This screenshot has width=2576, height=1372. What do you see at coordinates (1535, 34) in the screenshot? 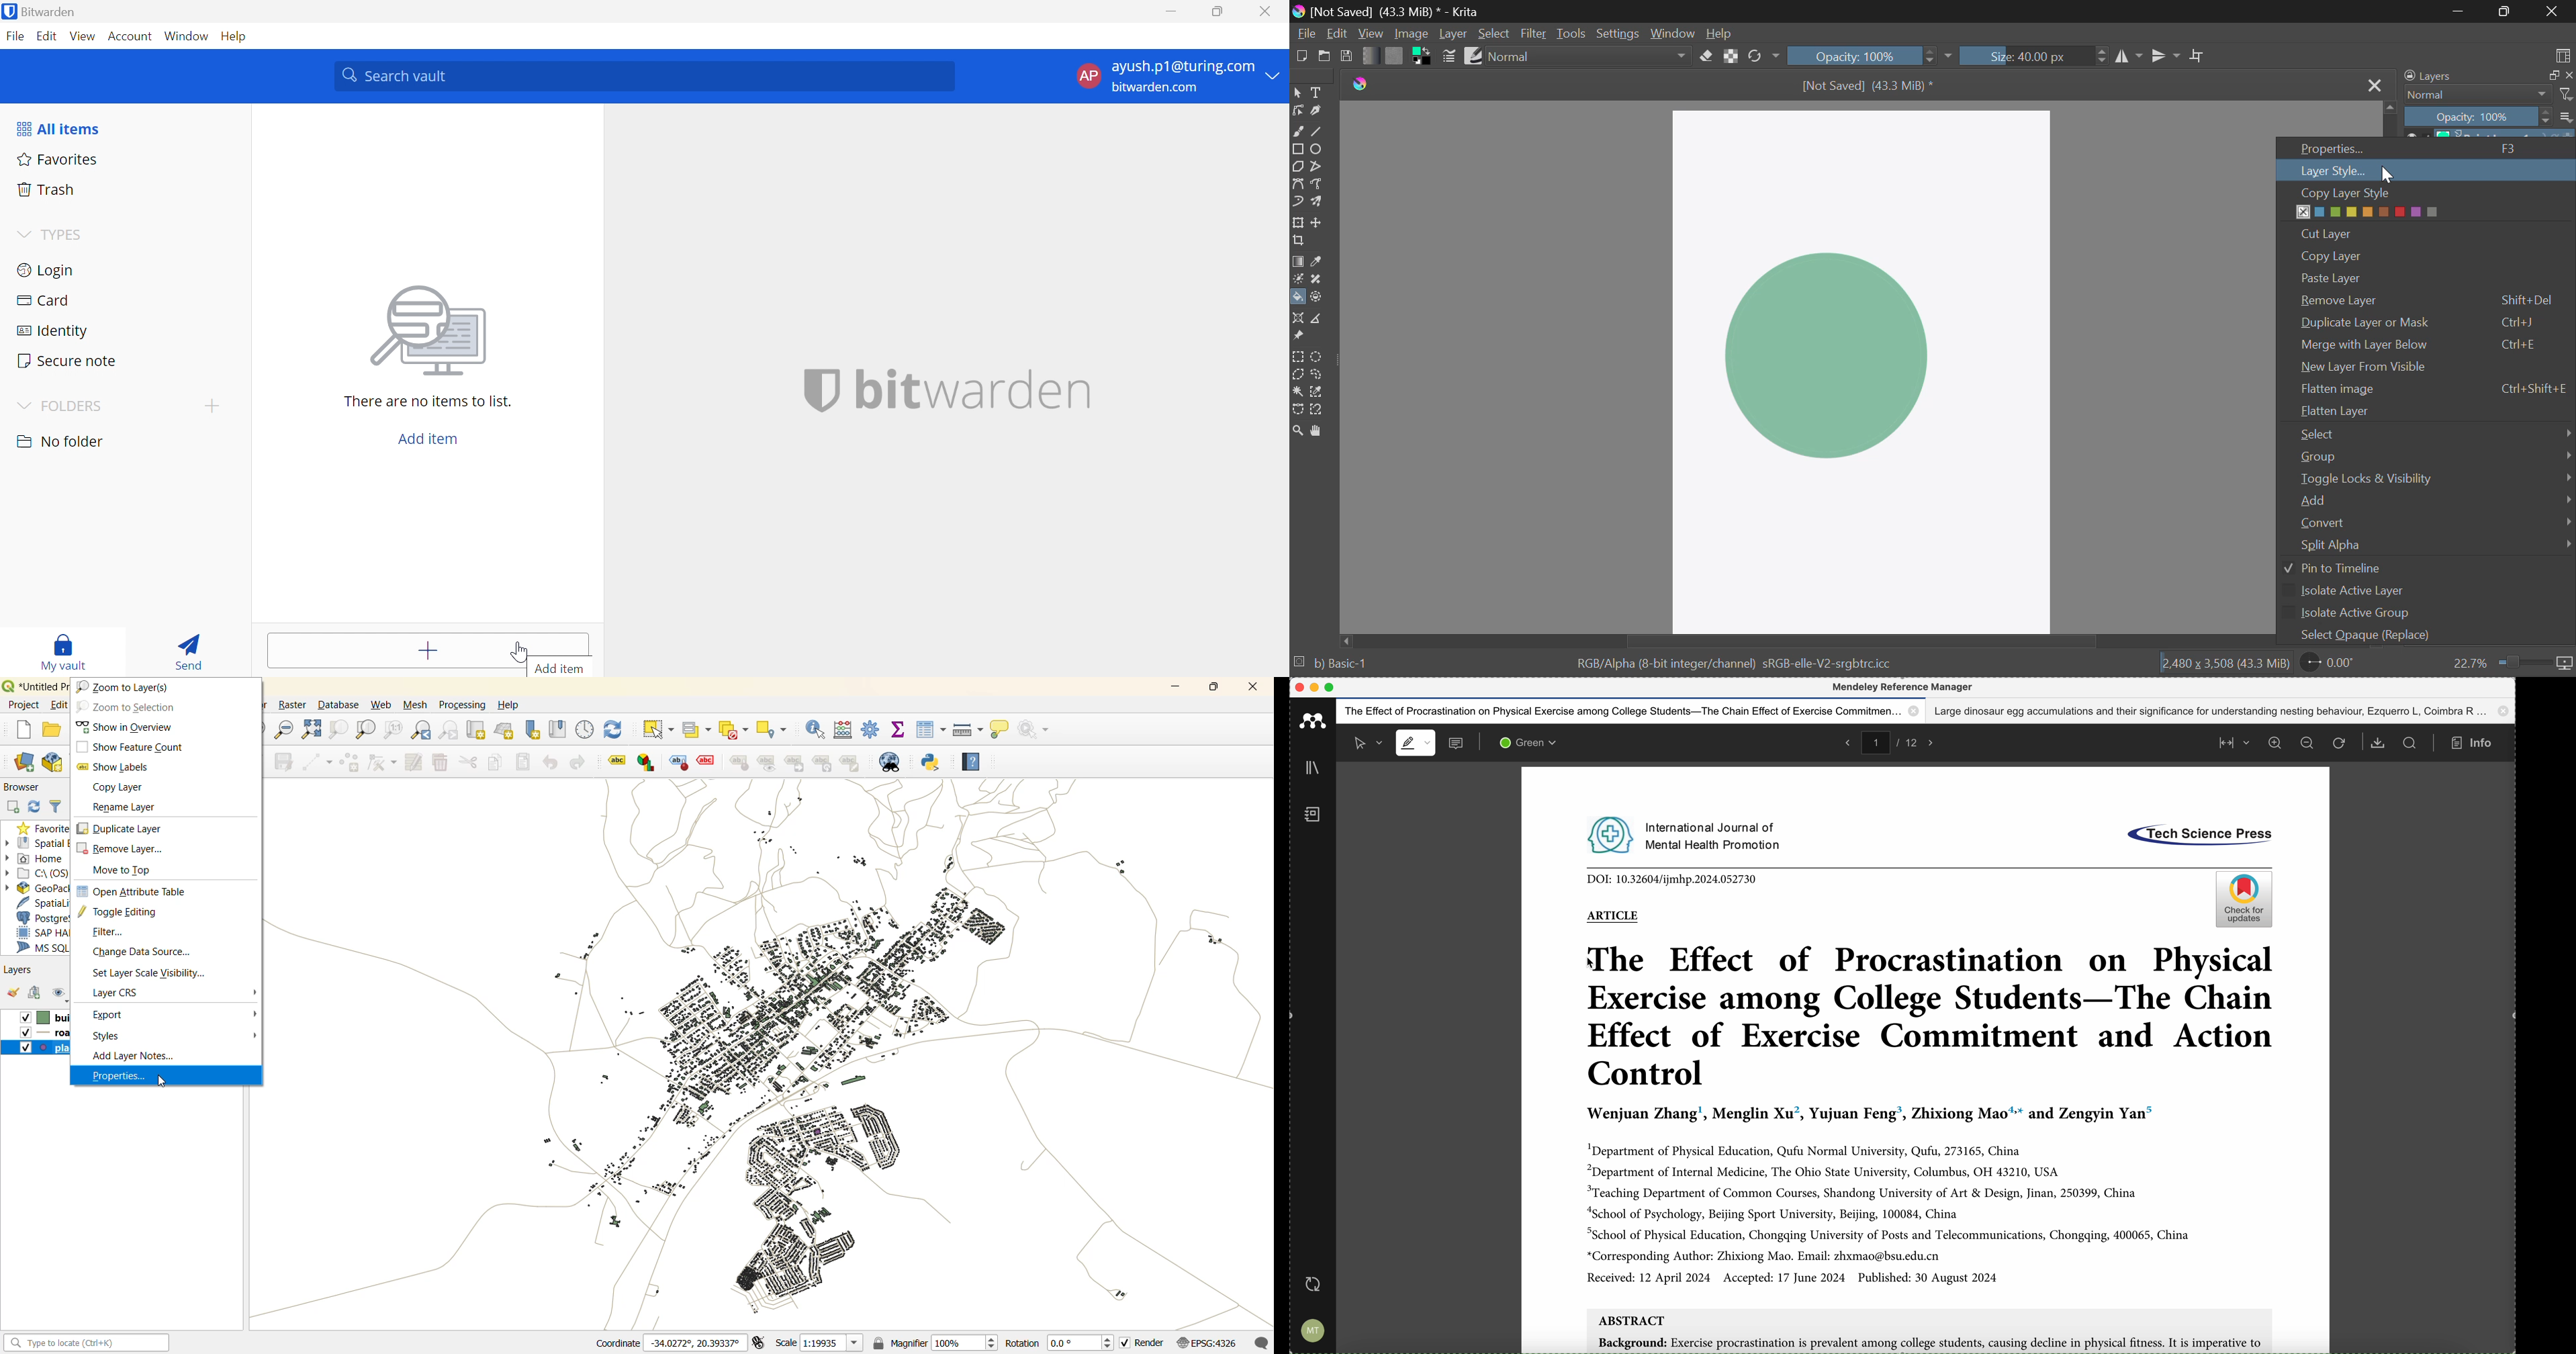
I see `Filter` at bounding box center [1535, 34].